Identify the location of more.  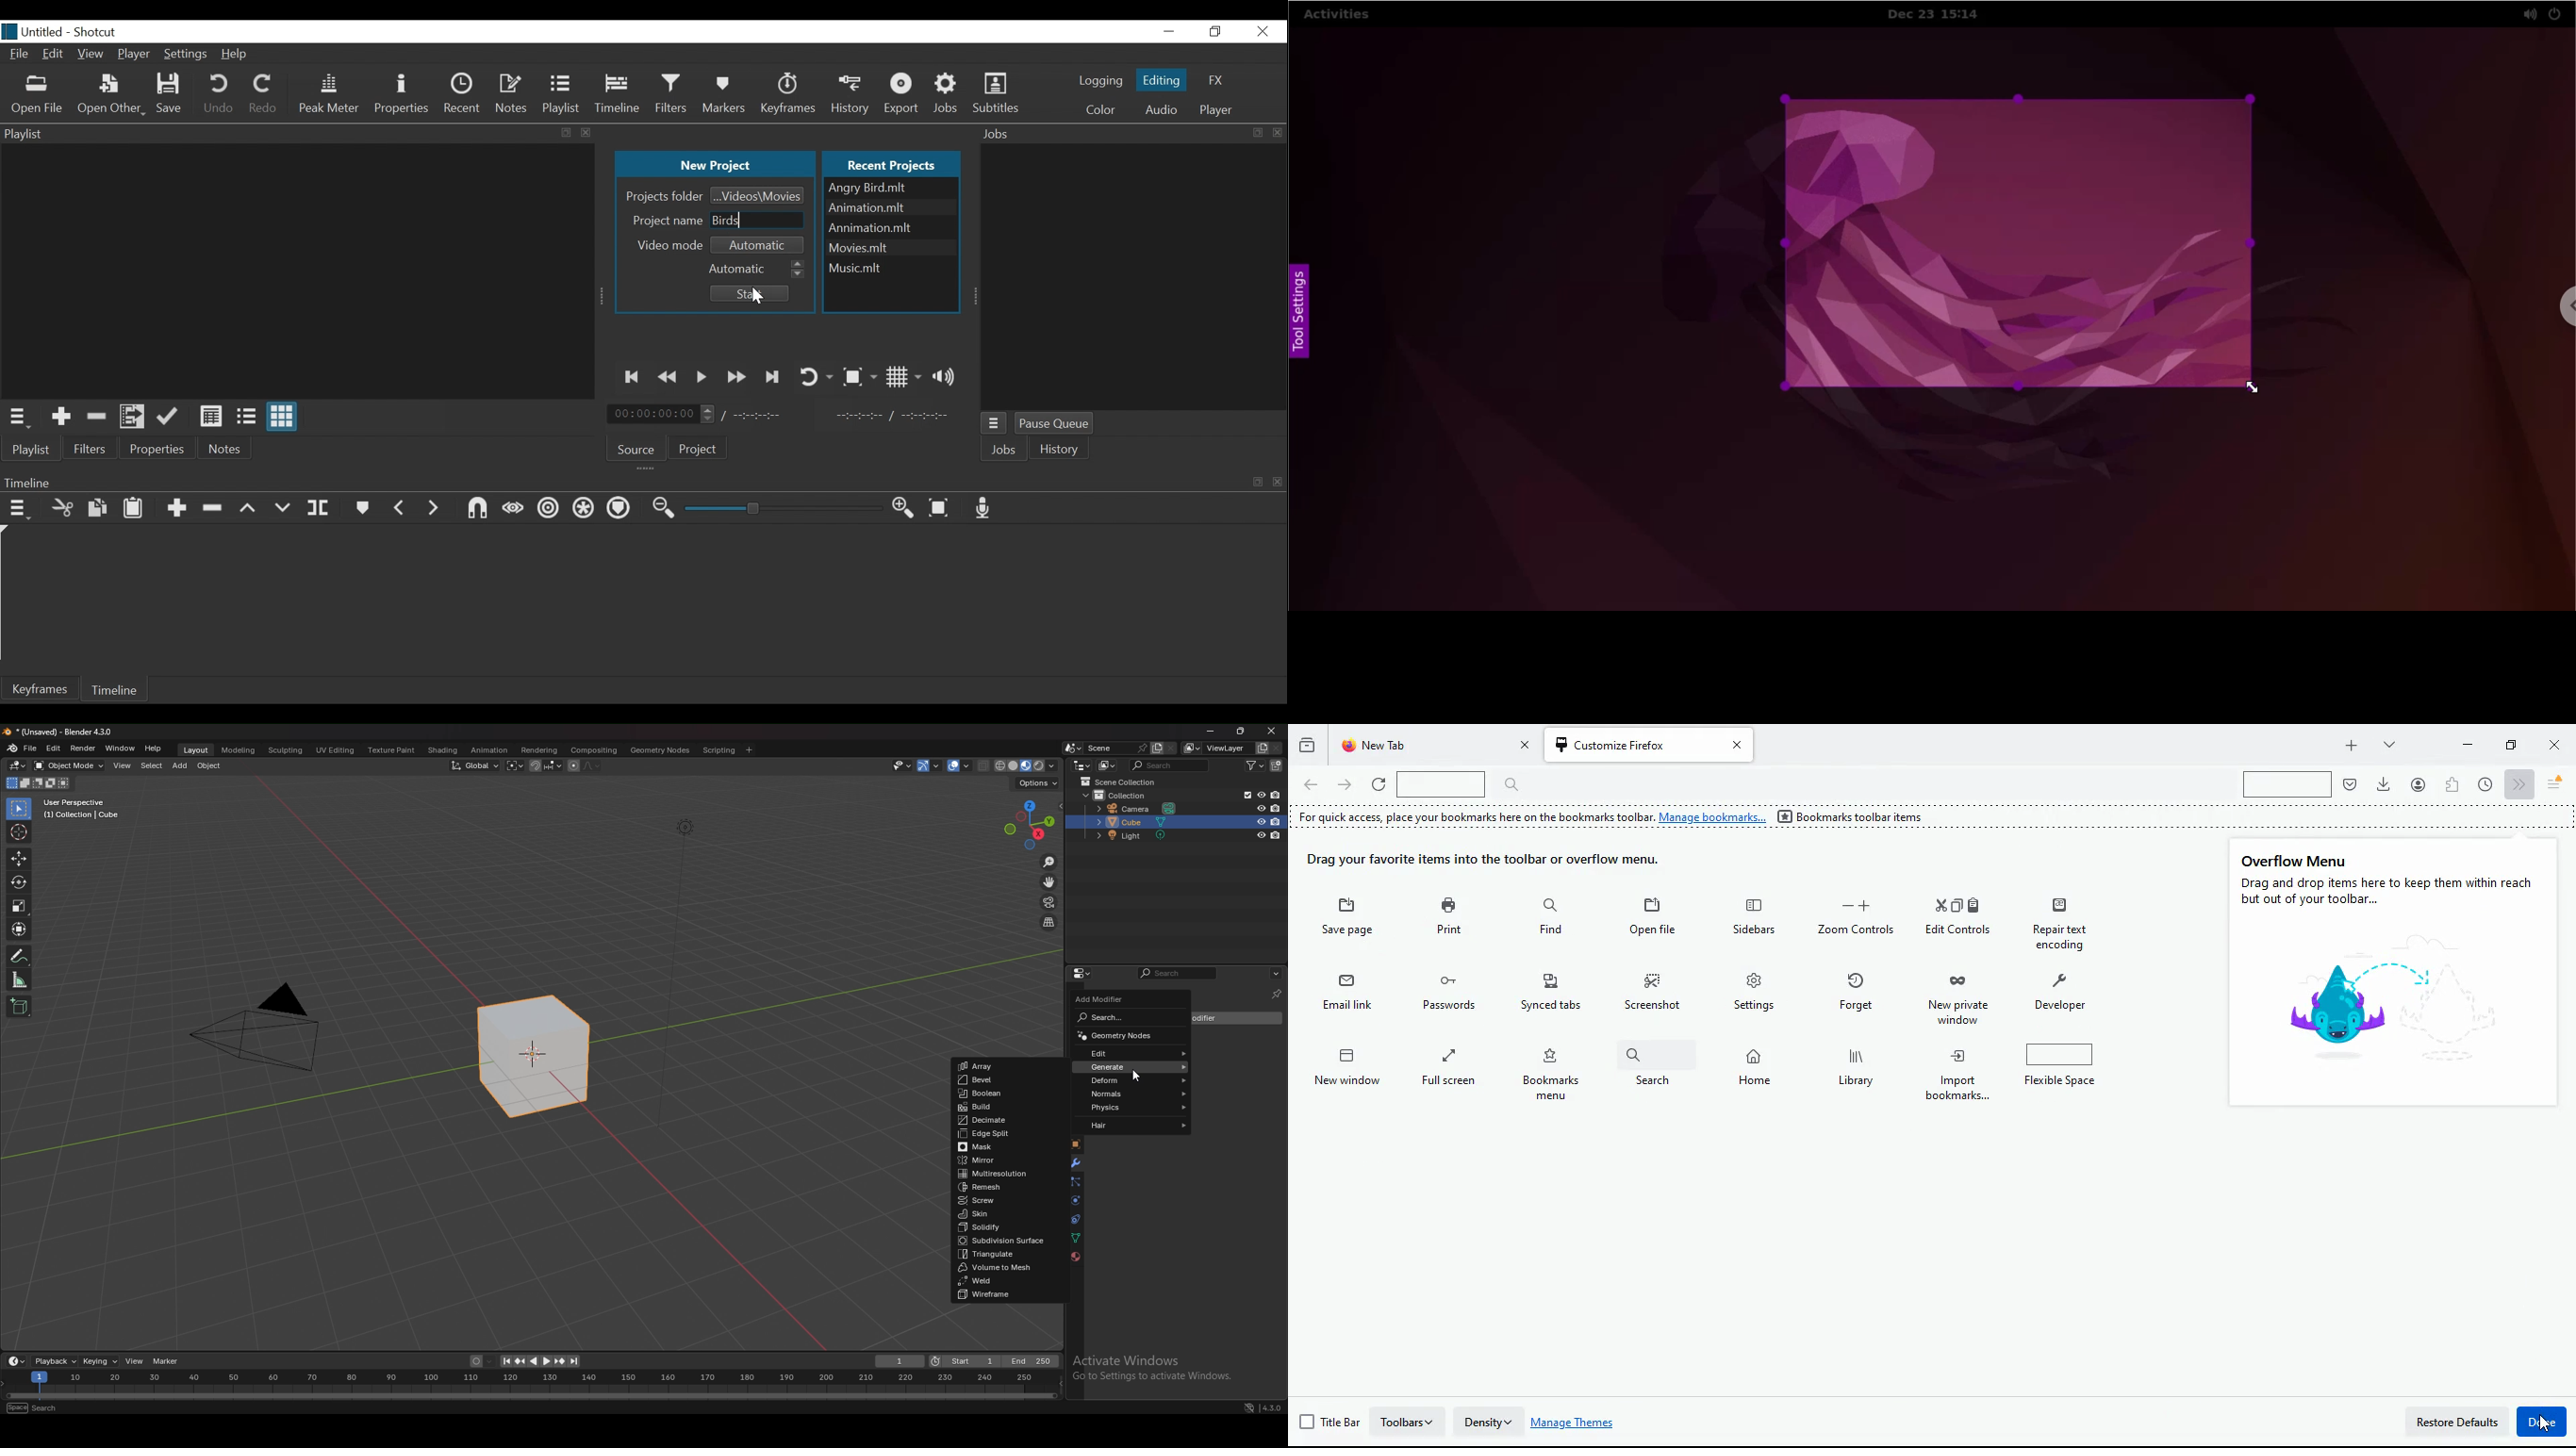
(2386, 744).